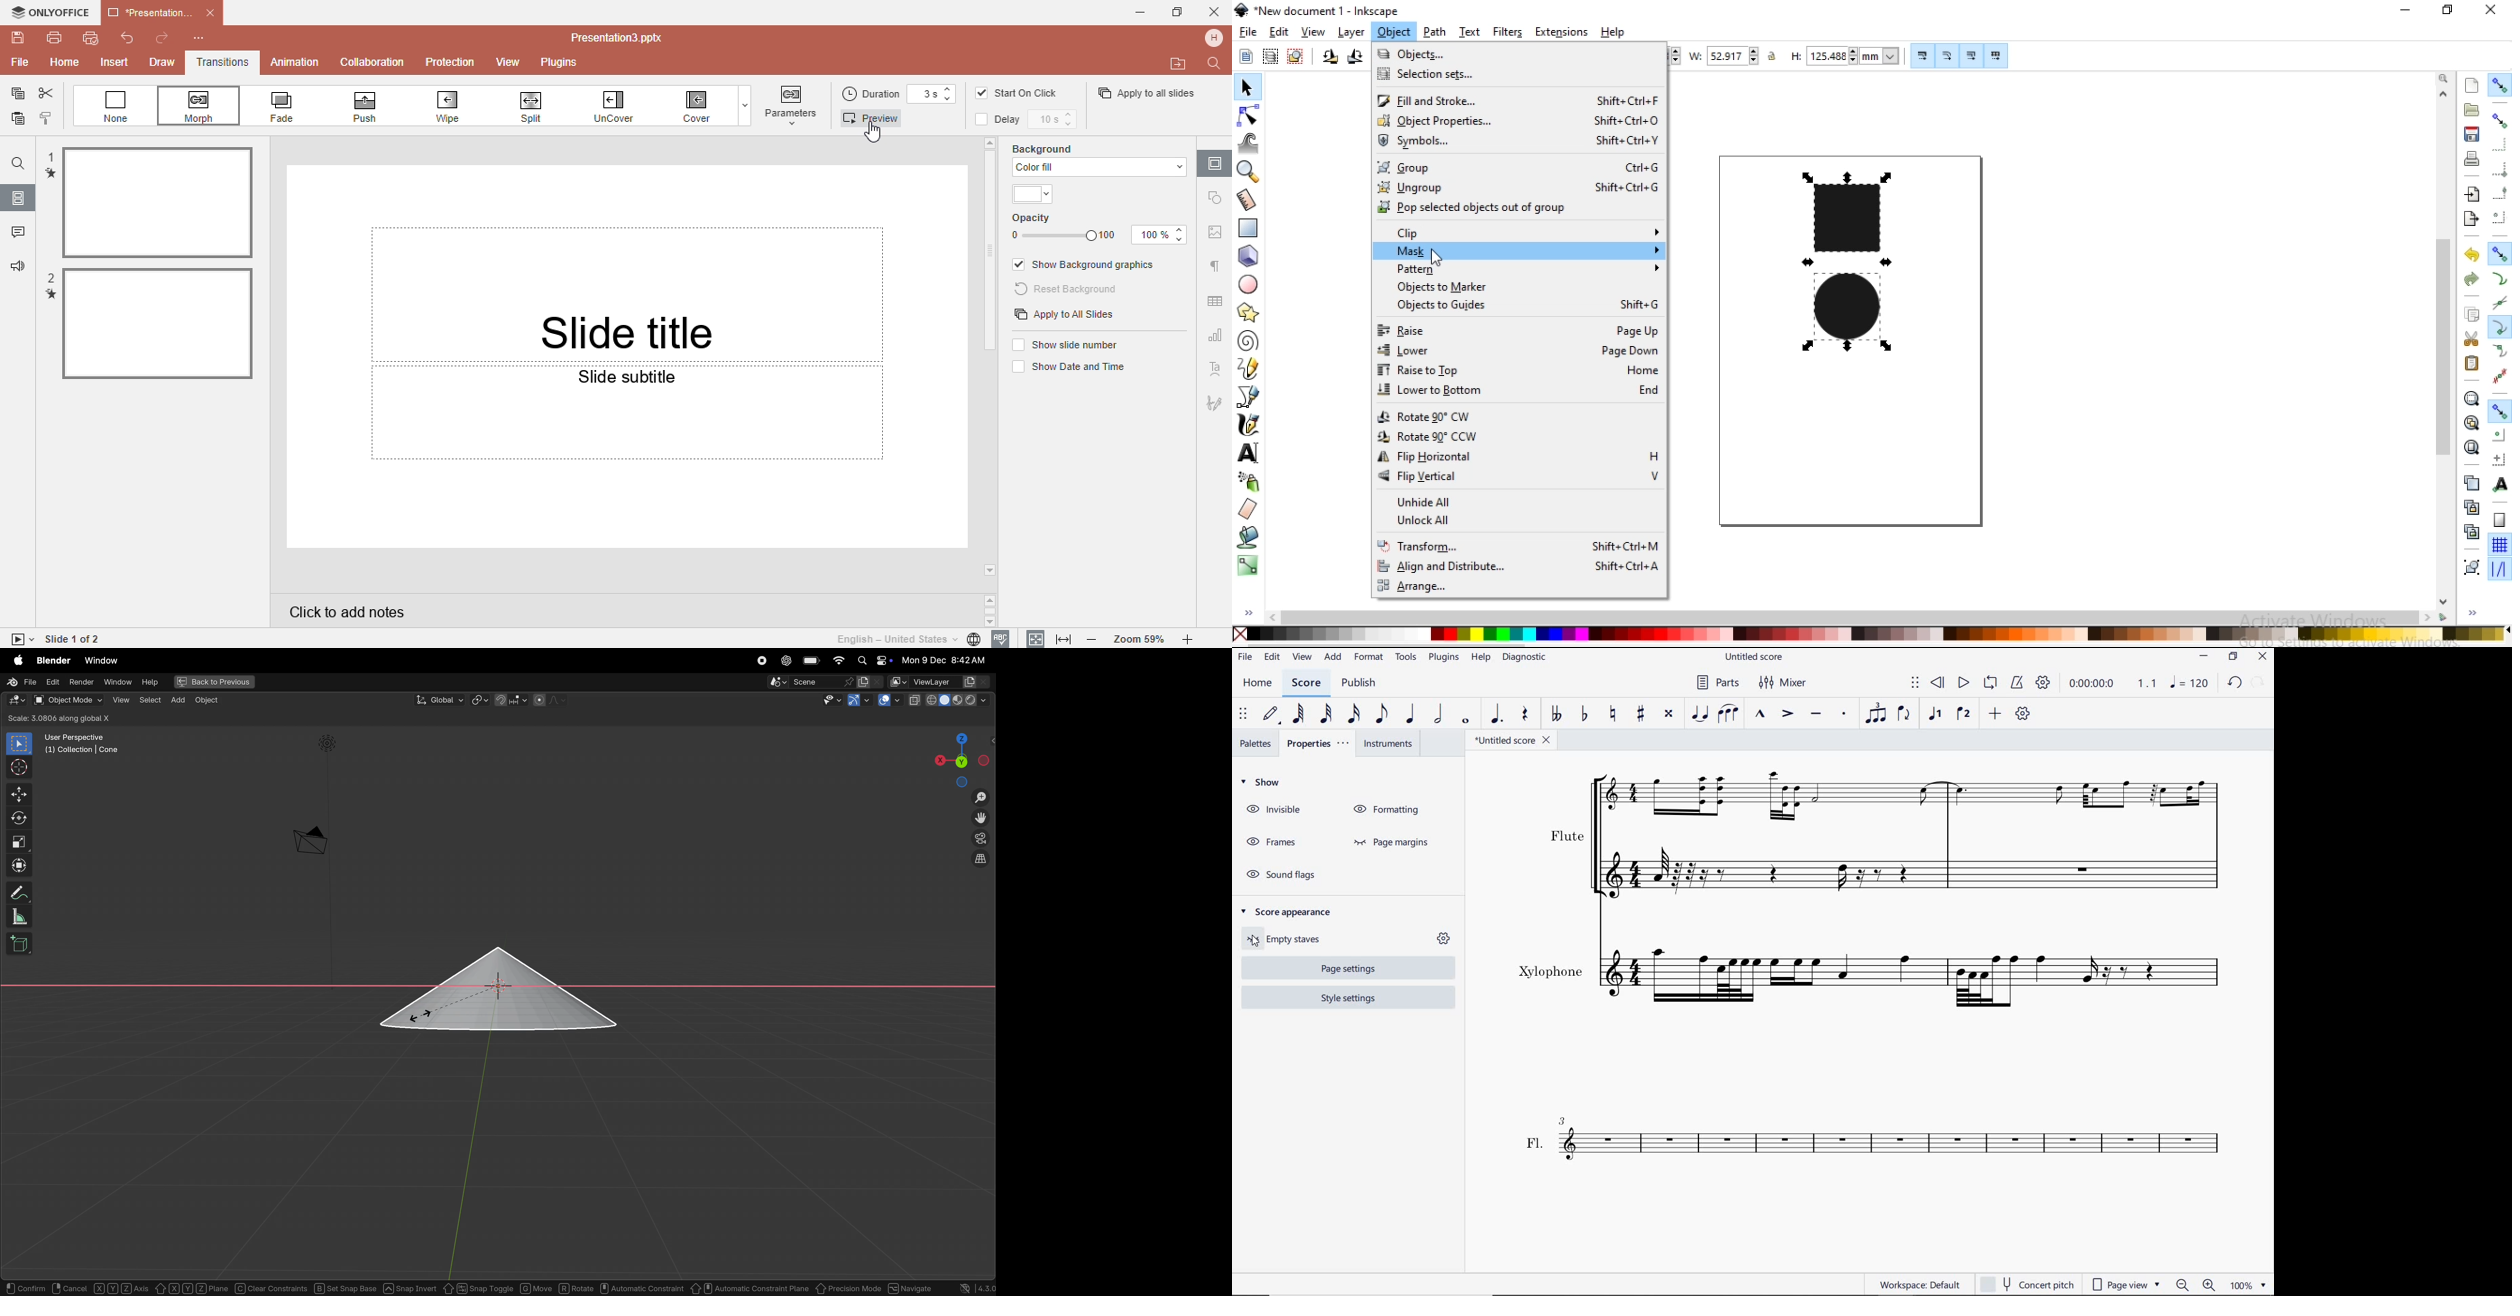 The image size is (2520, 1316). What do you see at coordinates (1877, 713) in the screenshot?
I see `TUPLET` at bounding box center [1877, 713].